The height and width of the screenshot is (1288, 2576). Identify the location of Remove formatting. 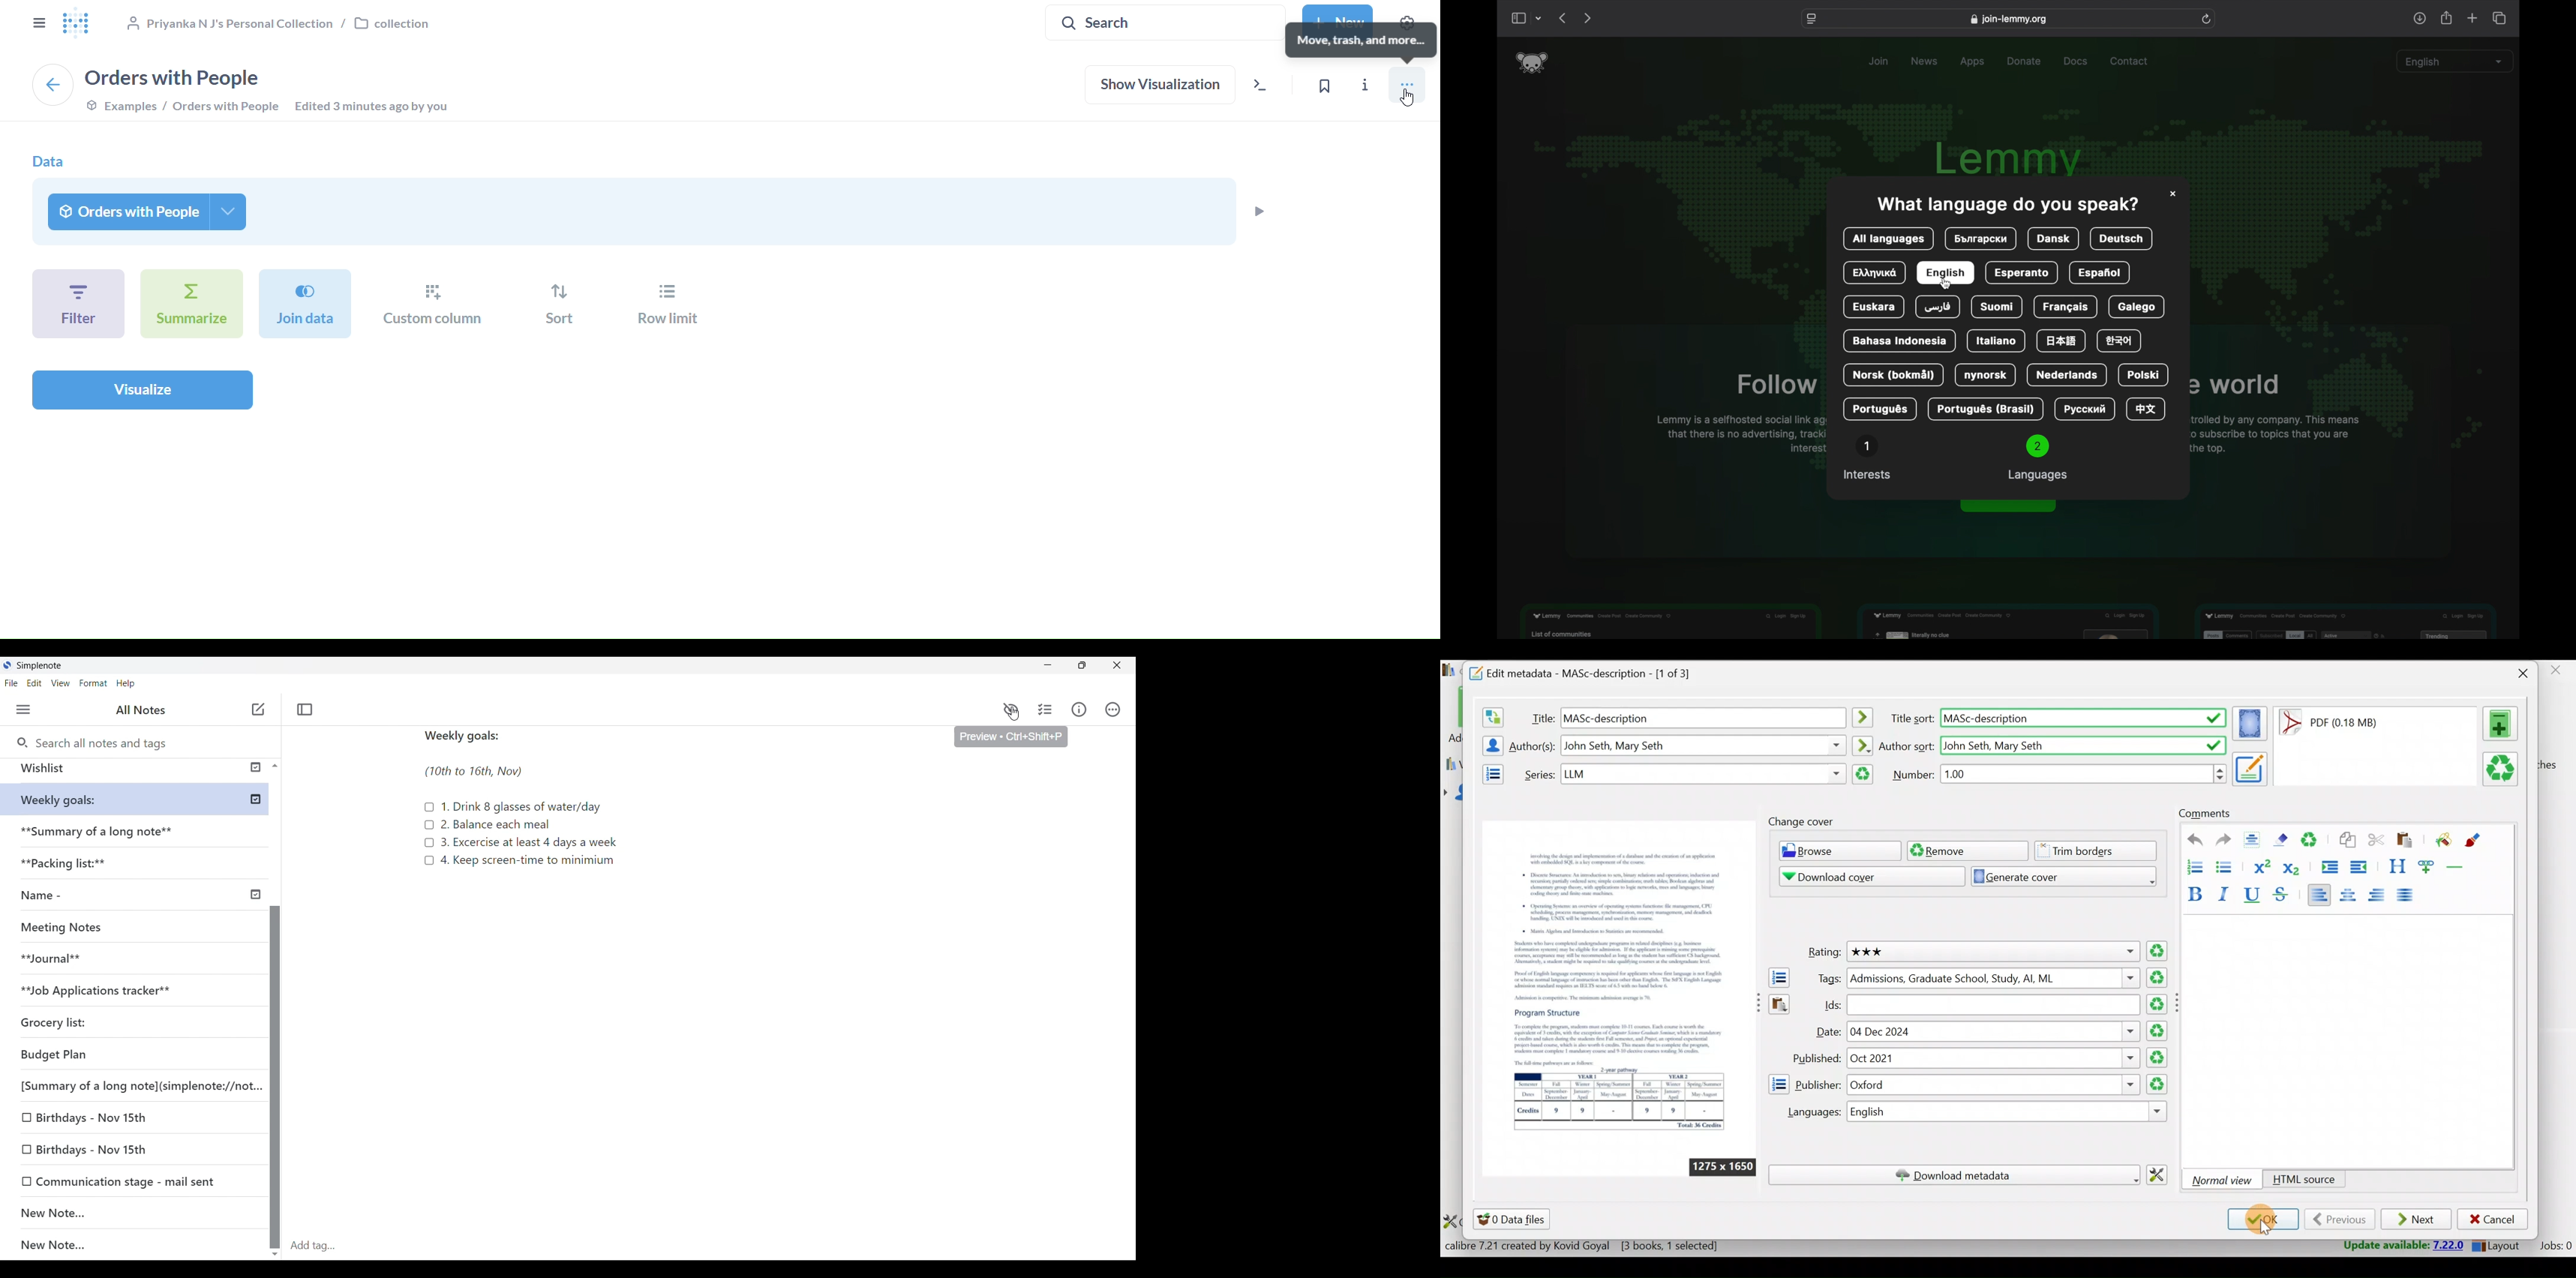
(2284, 840).